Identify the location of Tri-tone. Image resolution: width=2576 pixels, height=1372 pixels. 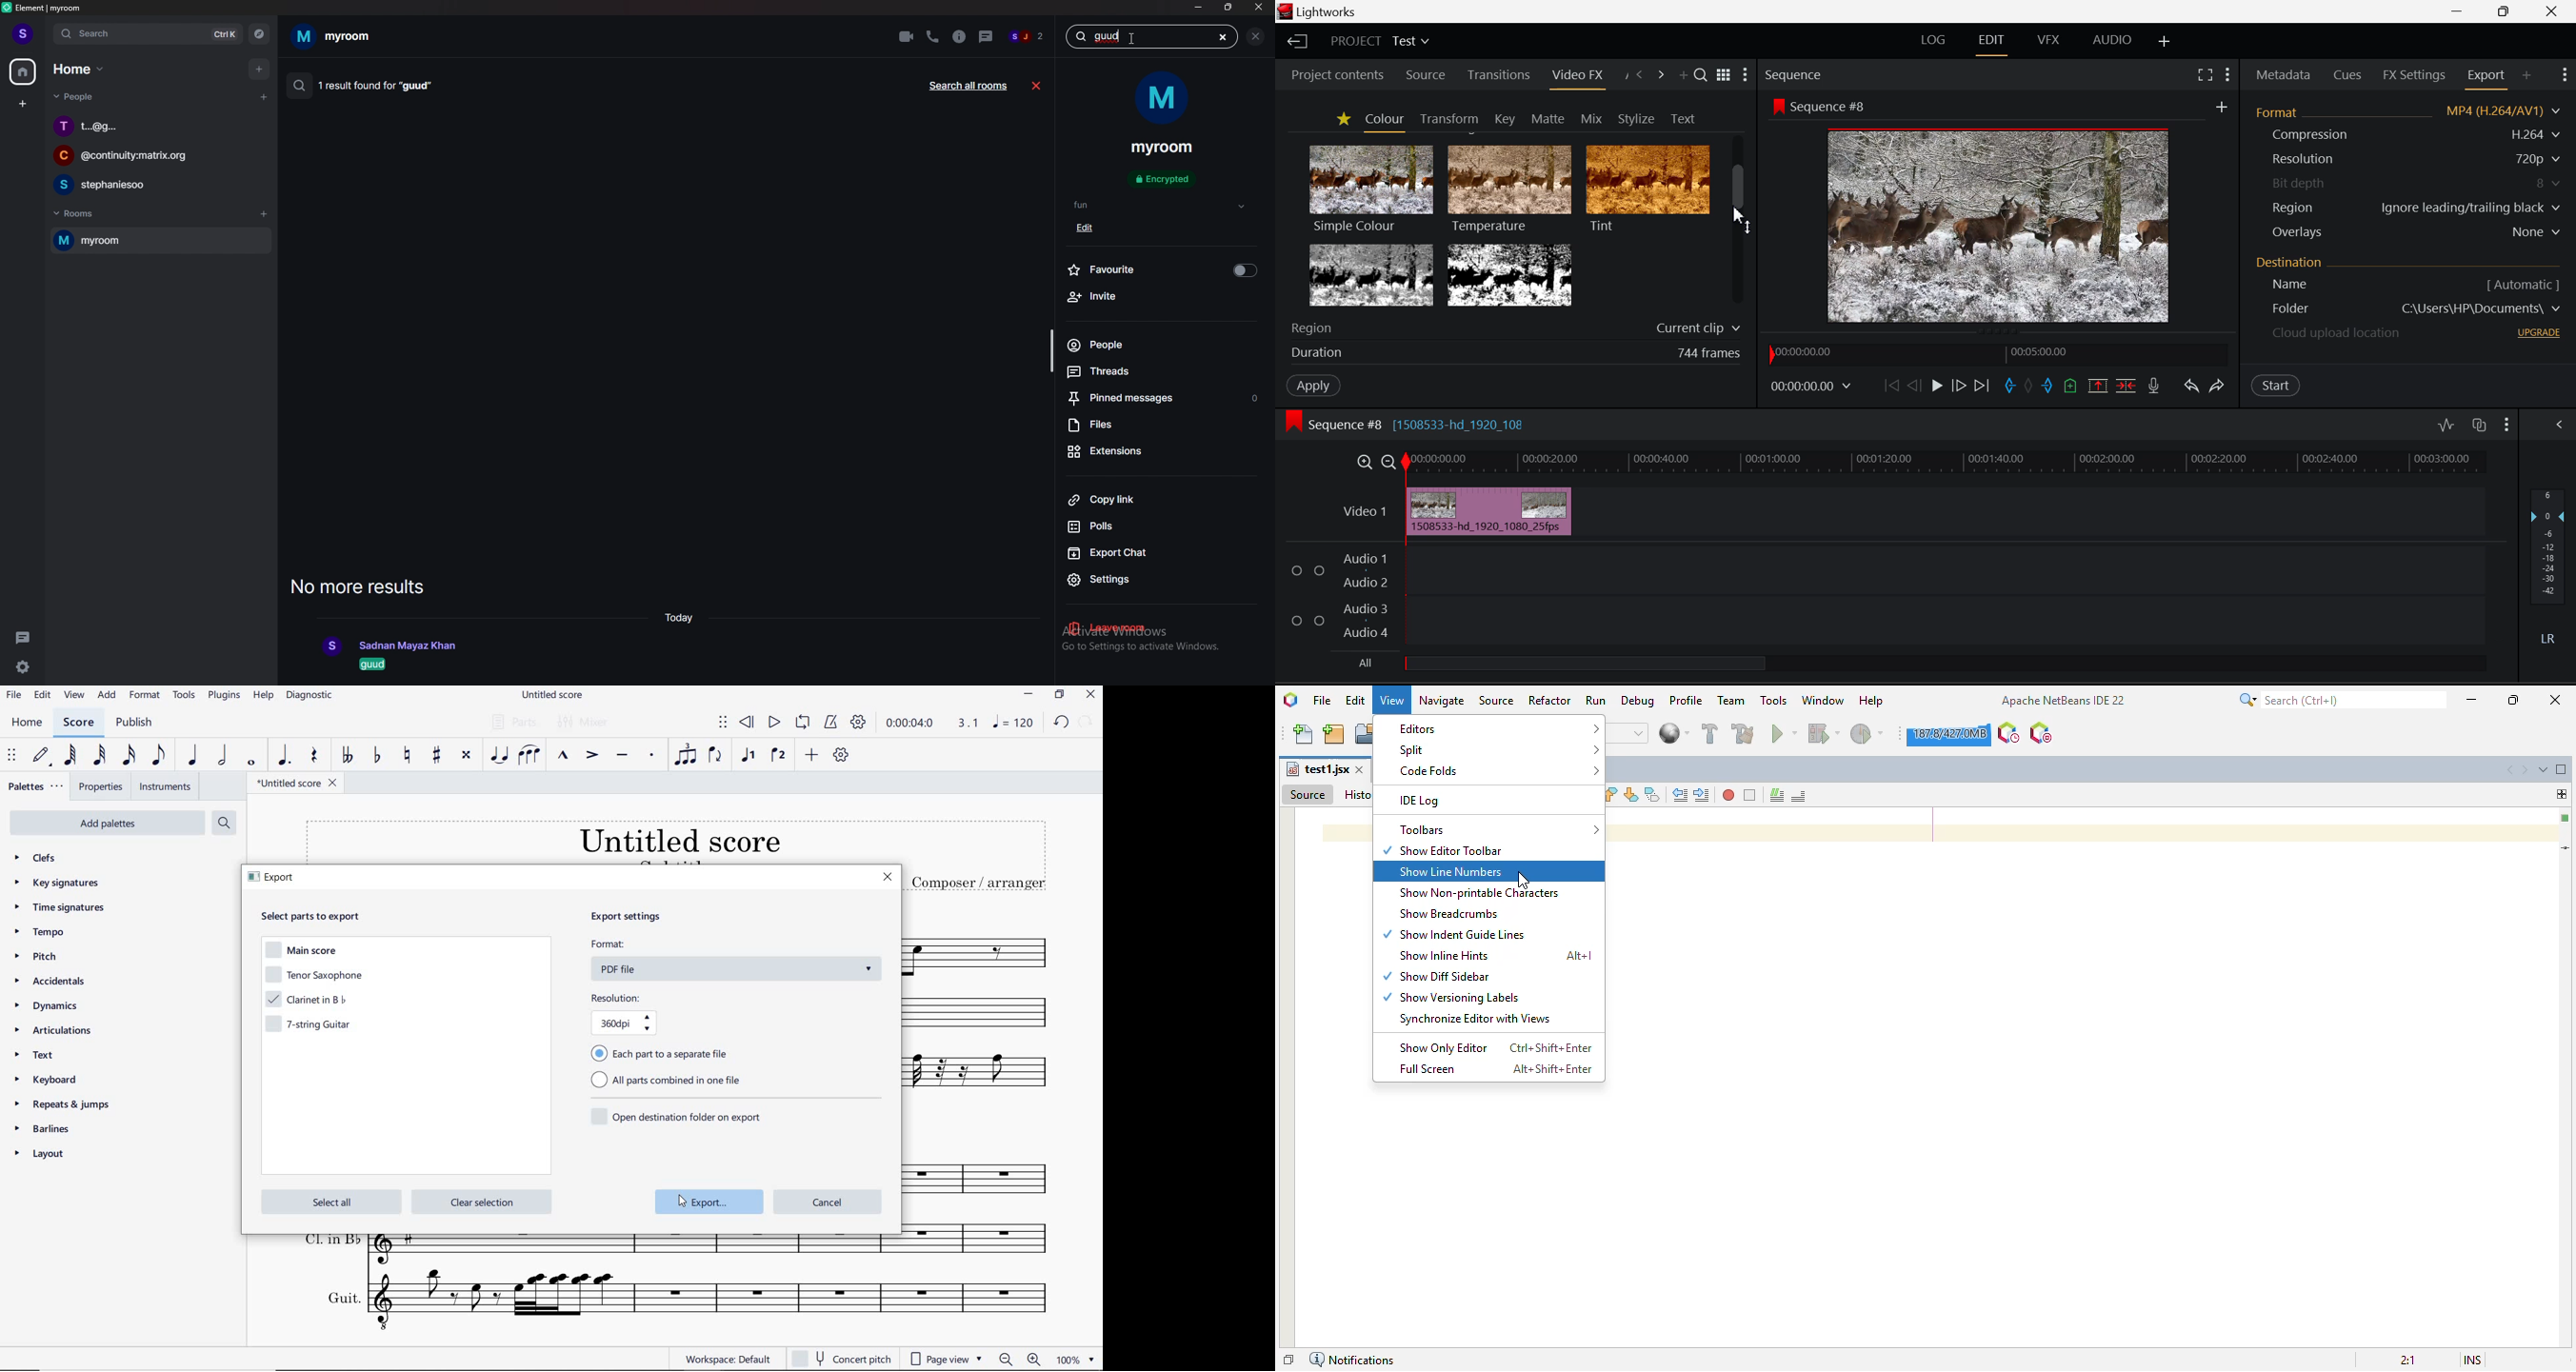
(1372, 274).